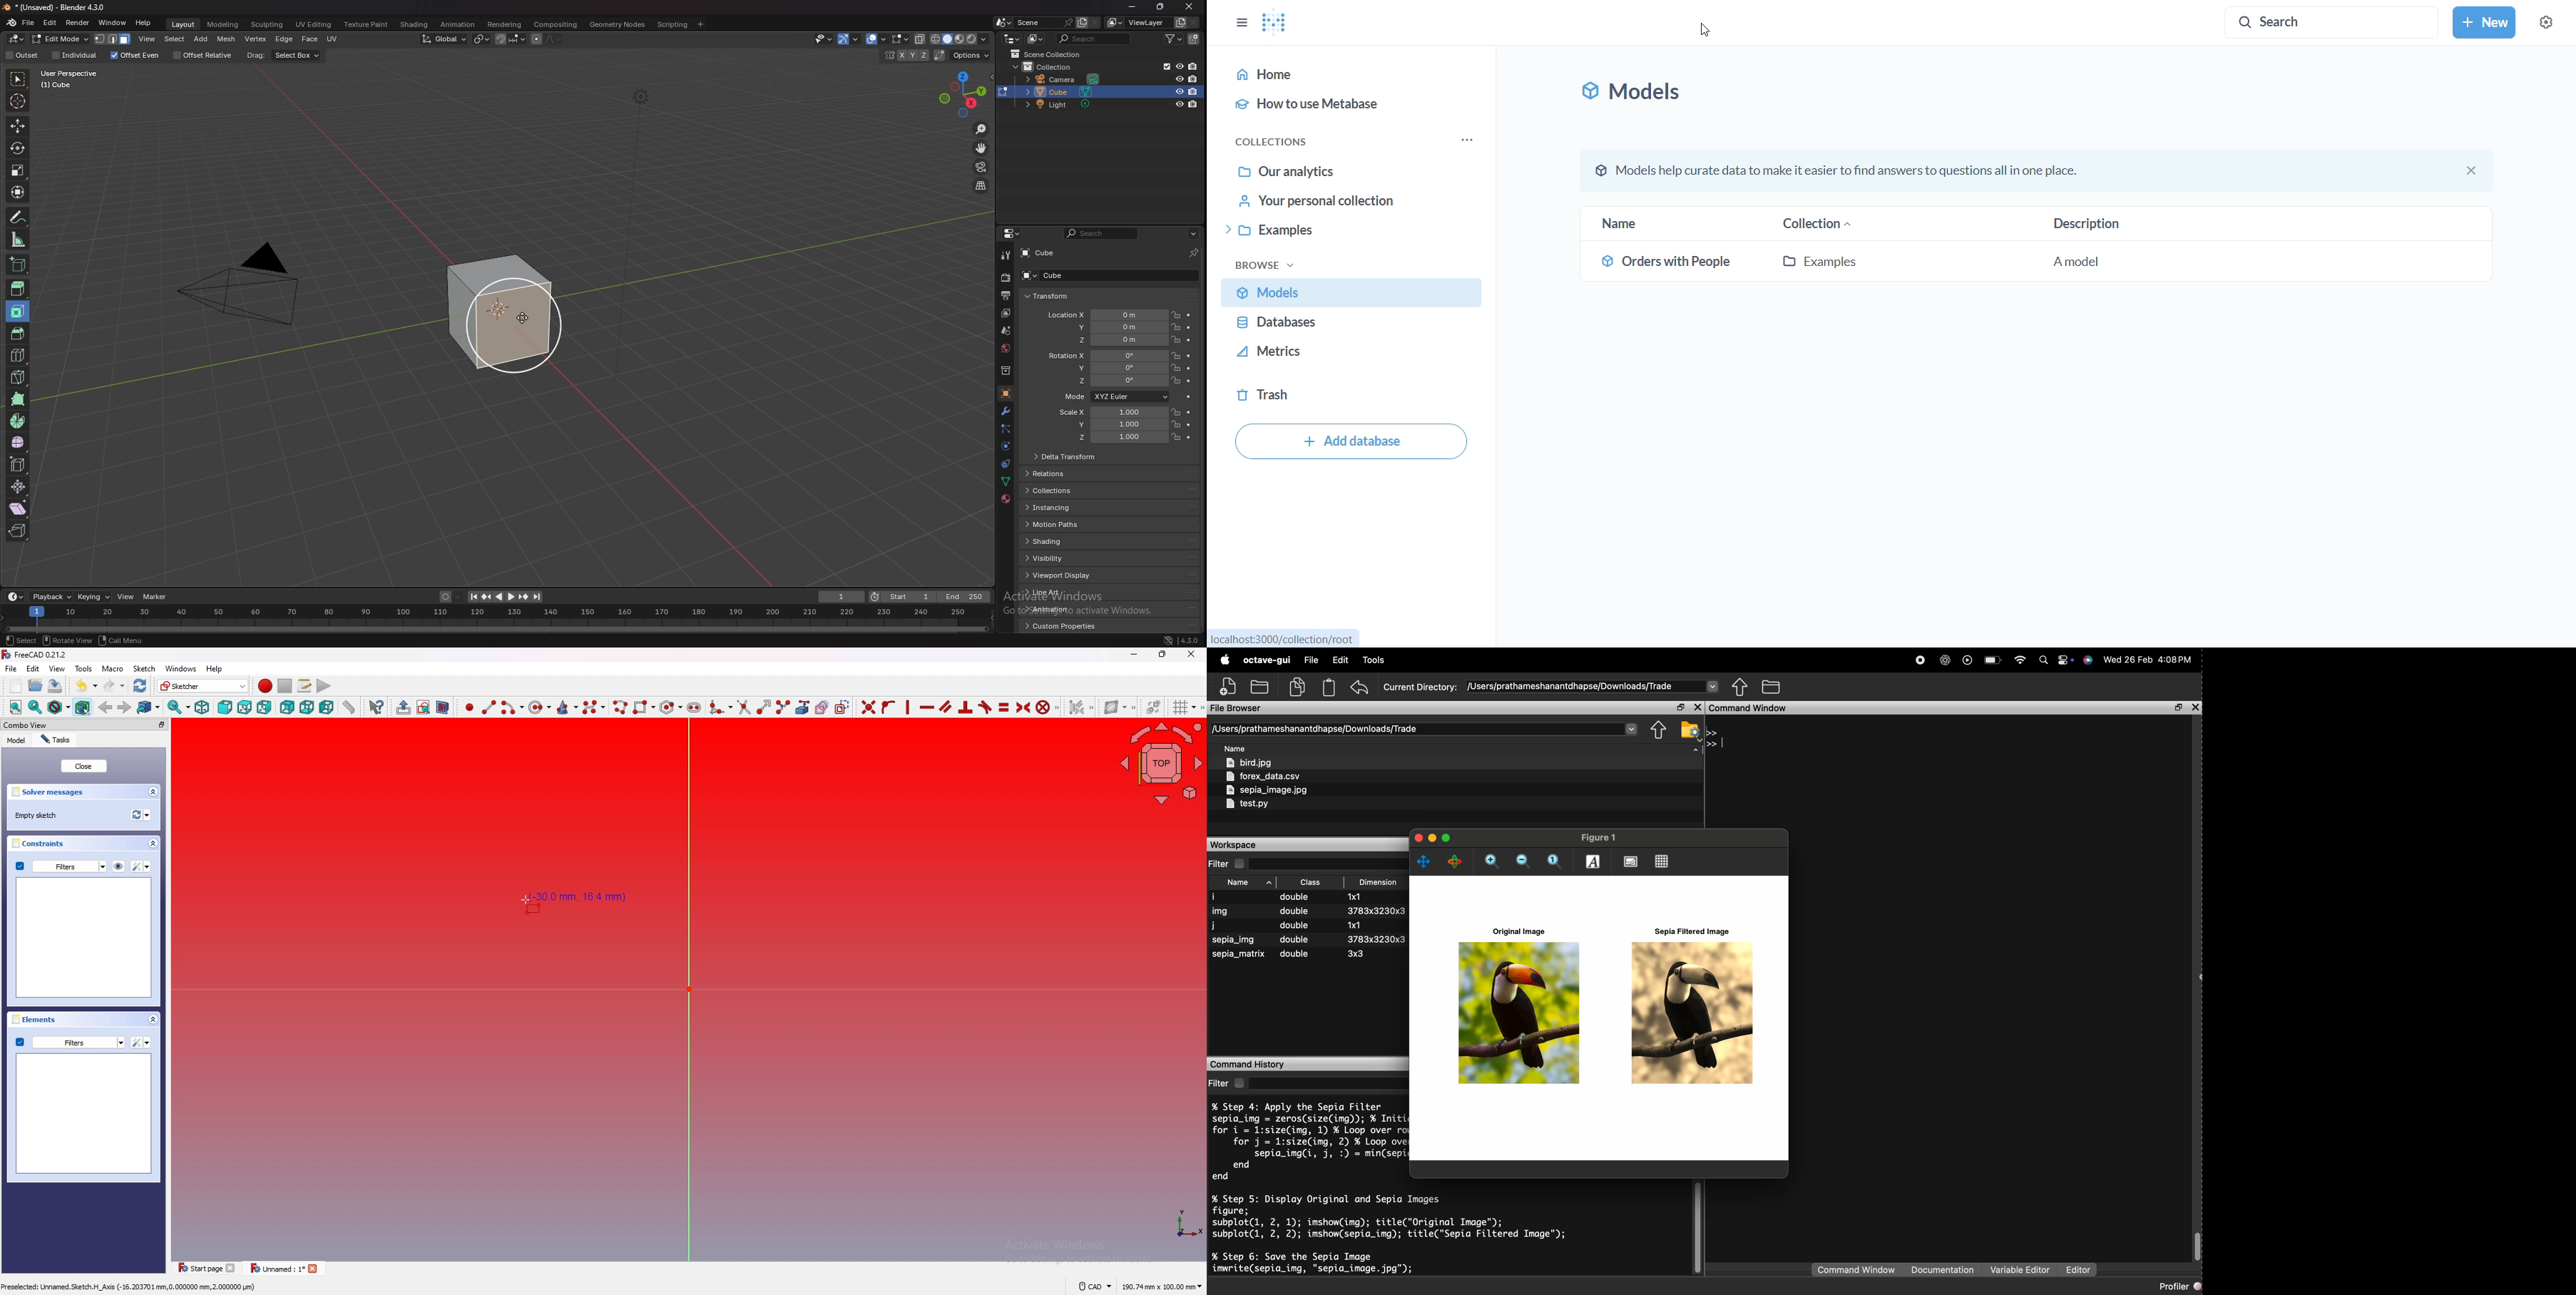  Describe the element at coordinates (1694, 932) in the screenshot. I see `Sepia Filtered Image` at that location.